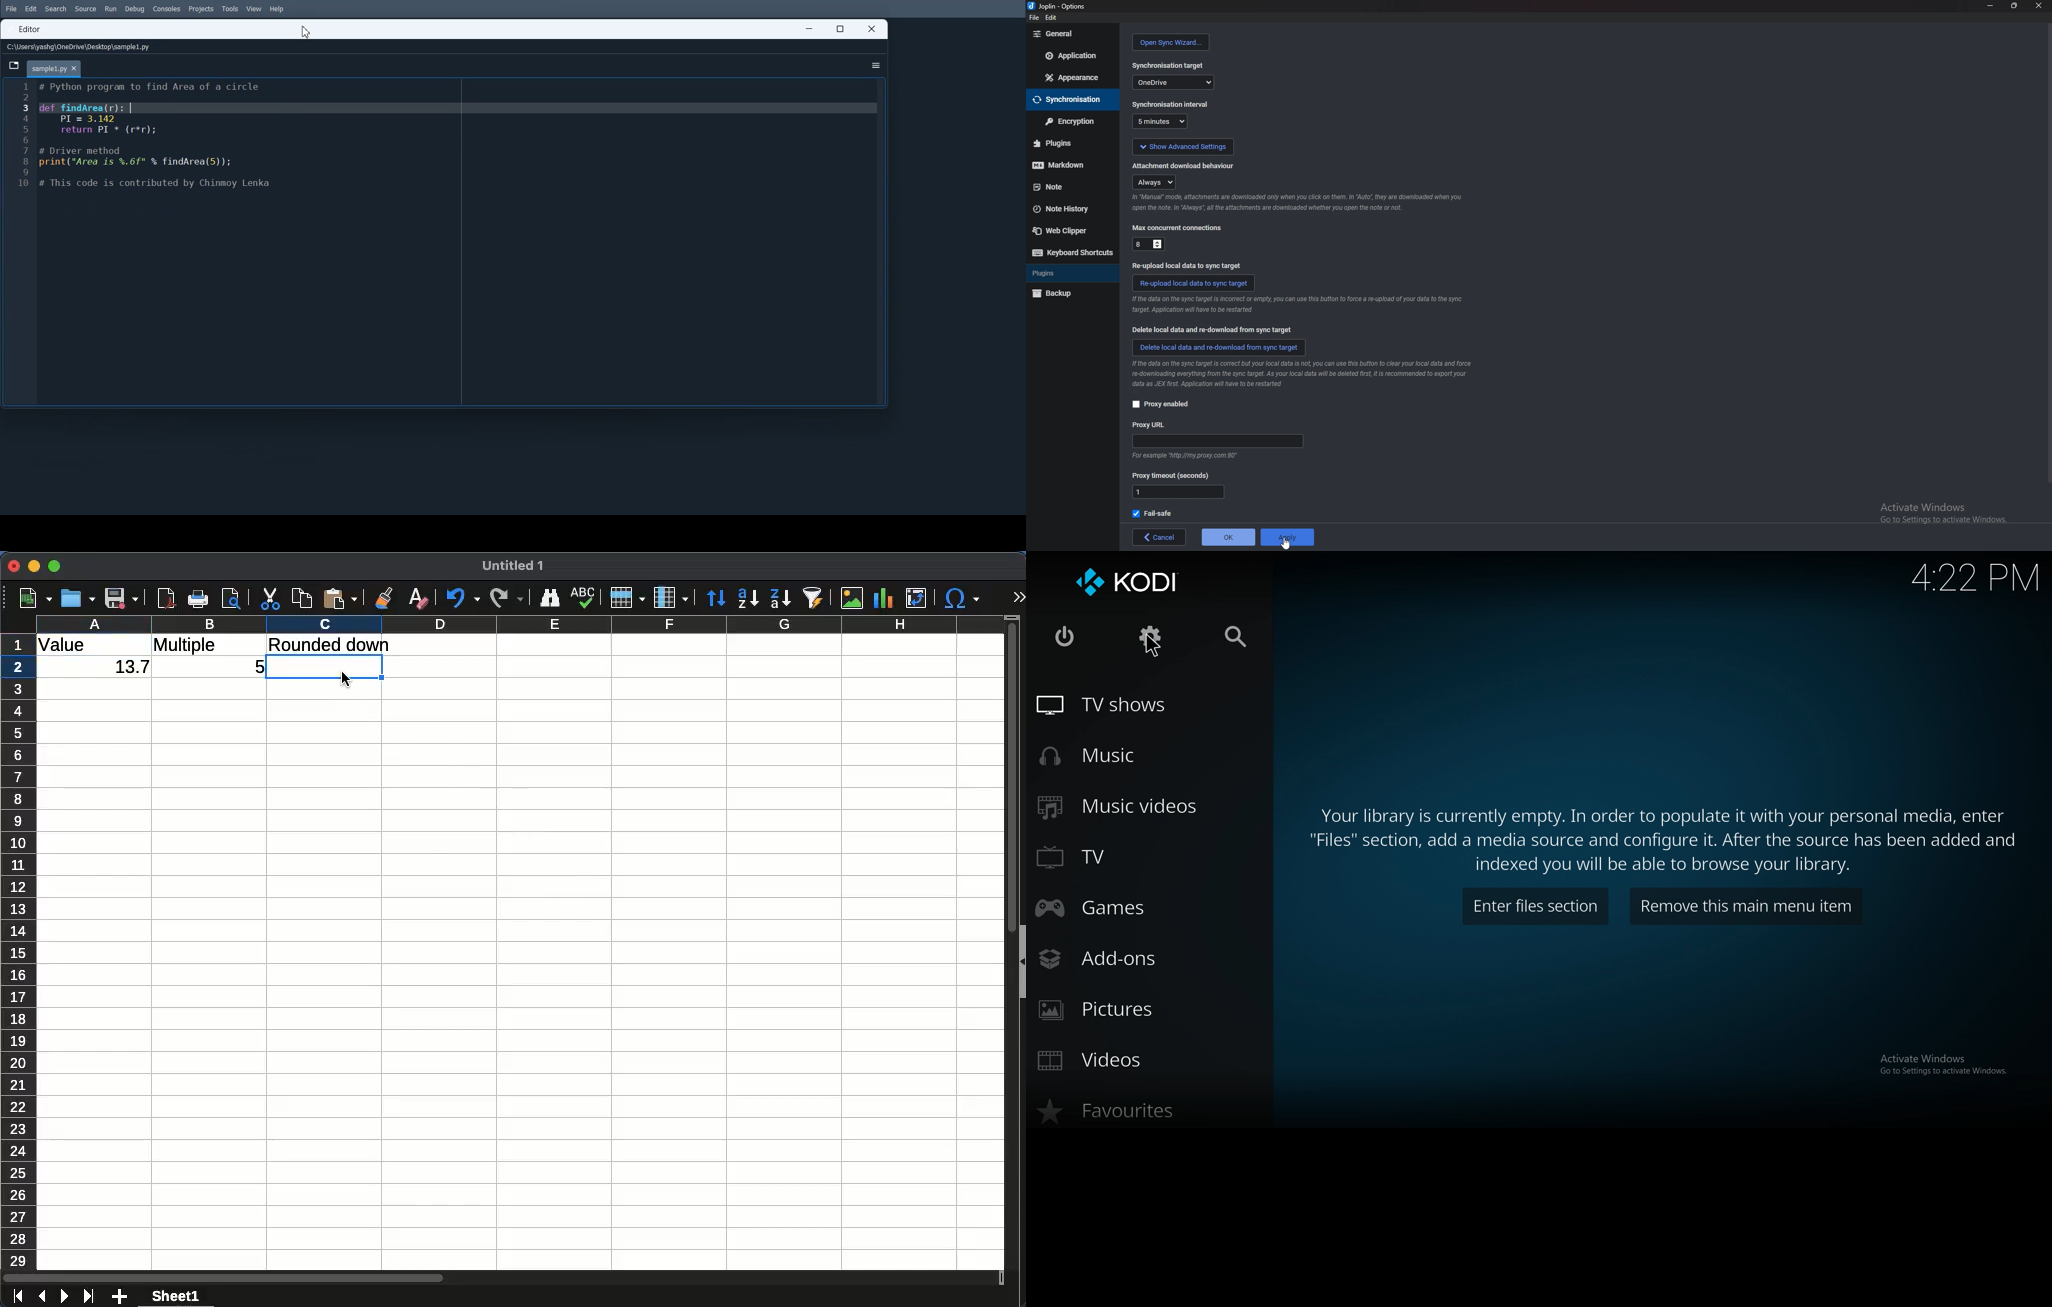 Image resolution: width=2072 pixels, height=1316 pixels. What do you see at coordinates (1216, 441) in the screenshot?
I see `input url` at bounding box center [1216, 441].